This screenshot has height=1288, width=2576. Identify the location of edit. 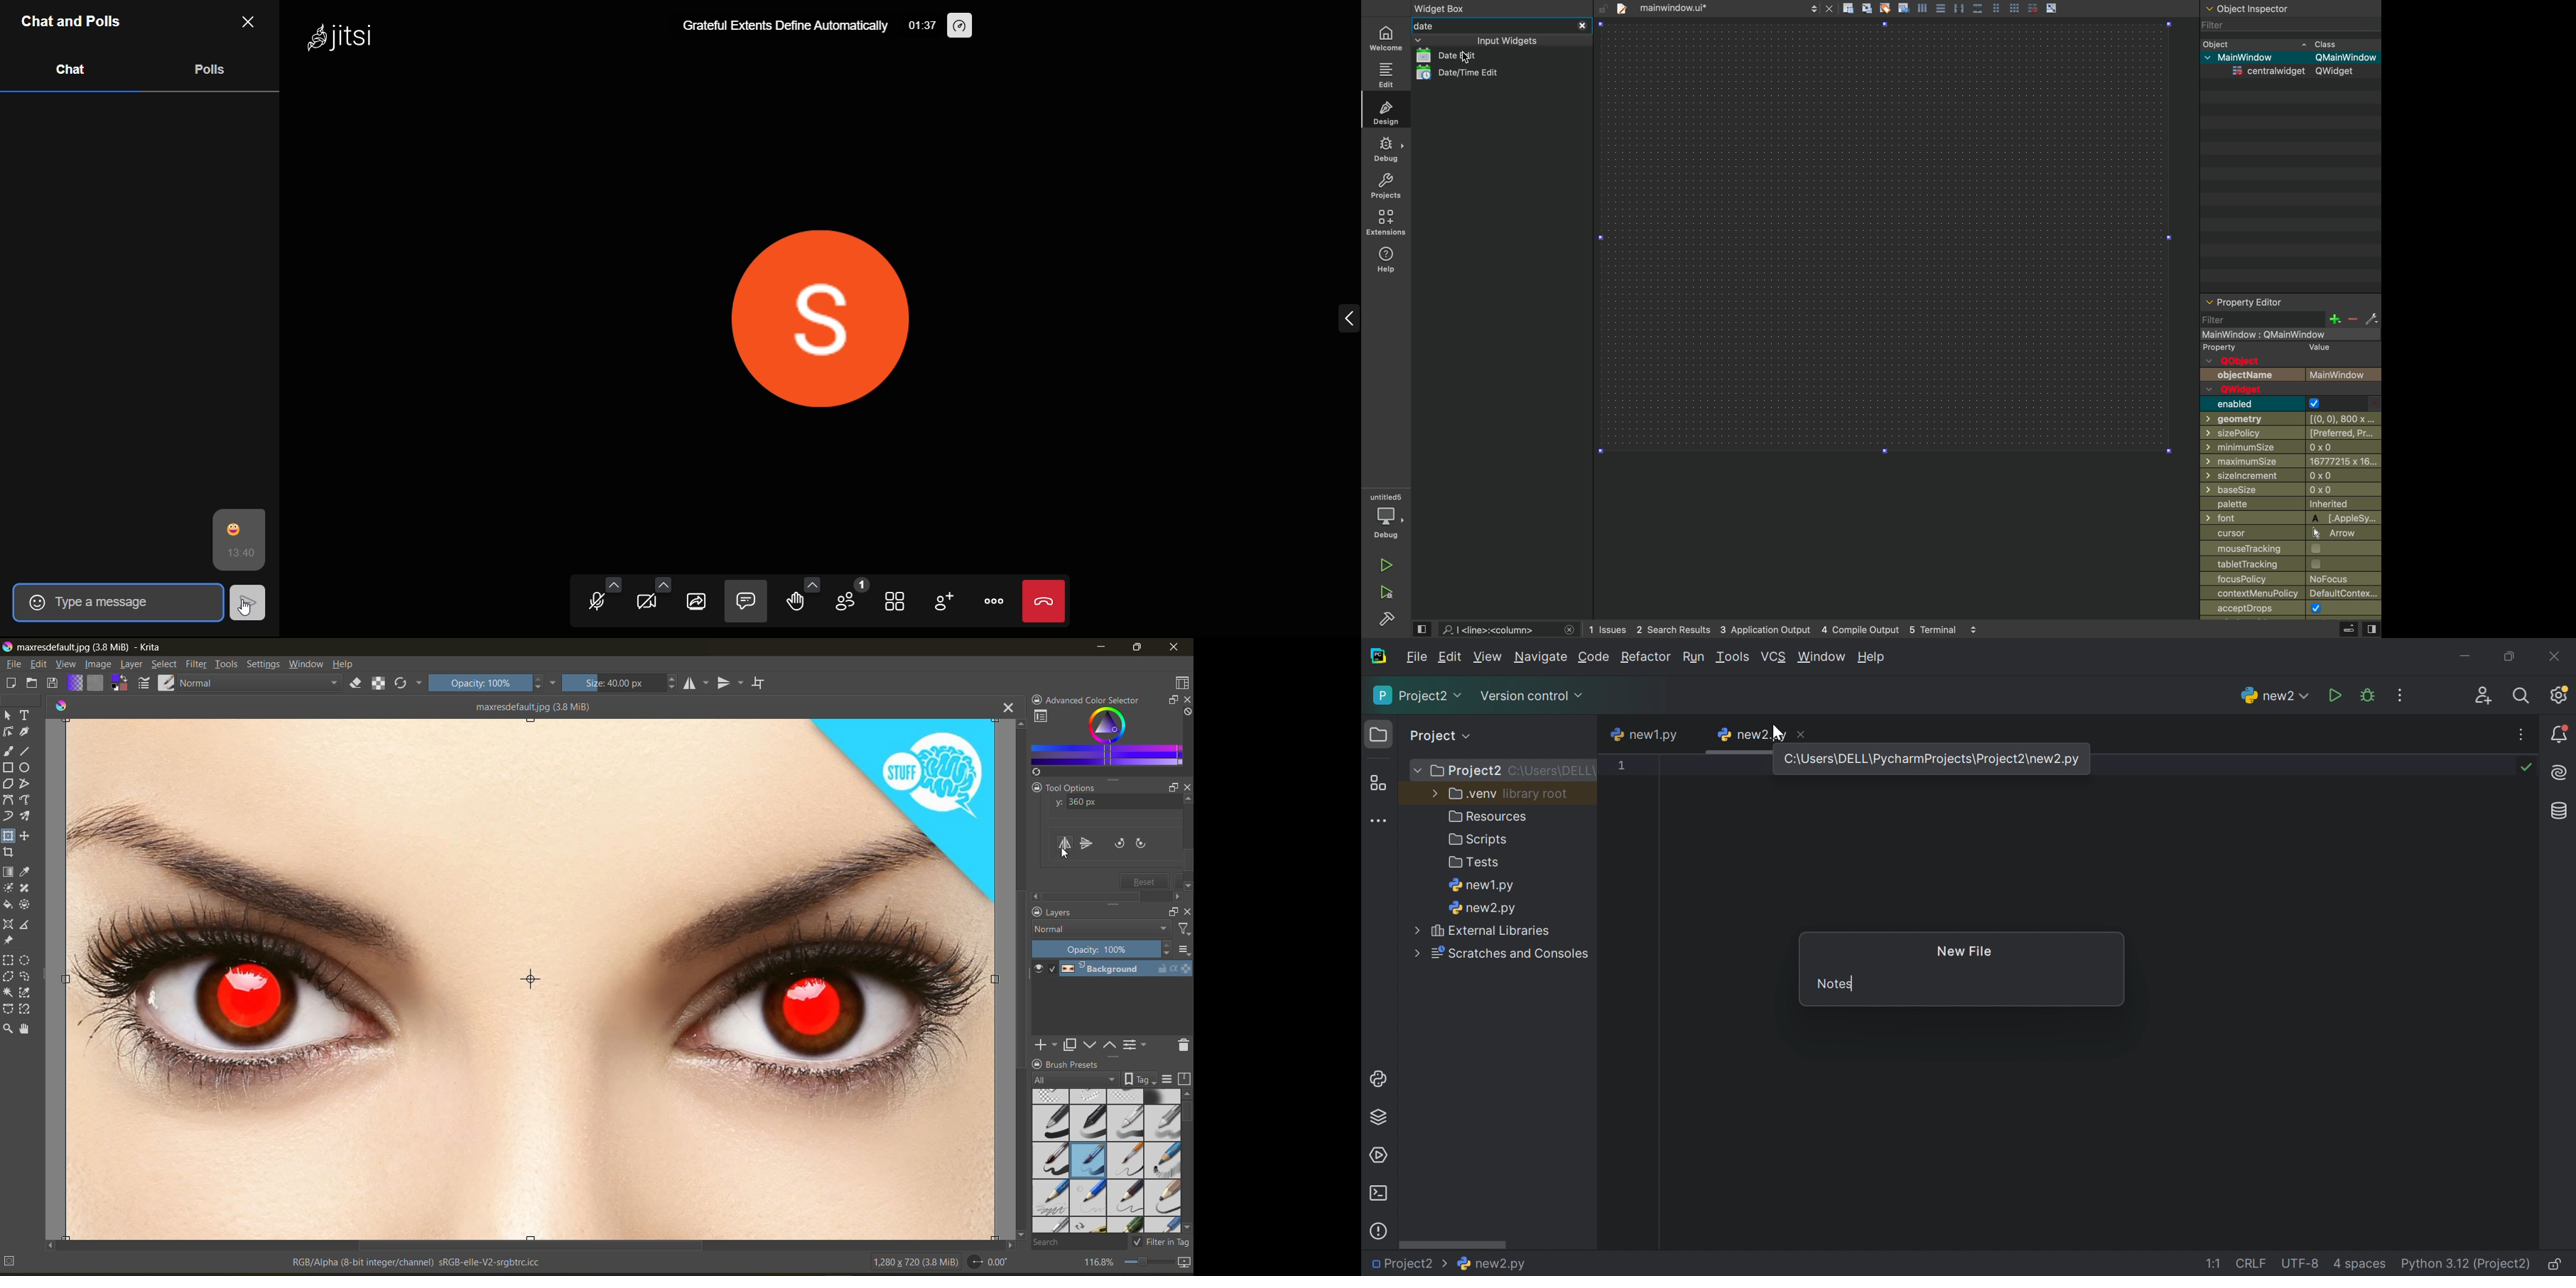
(43, 665).